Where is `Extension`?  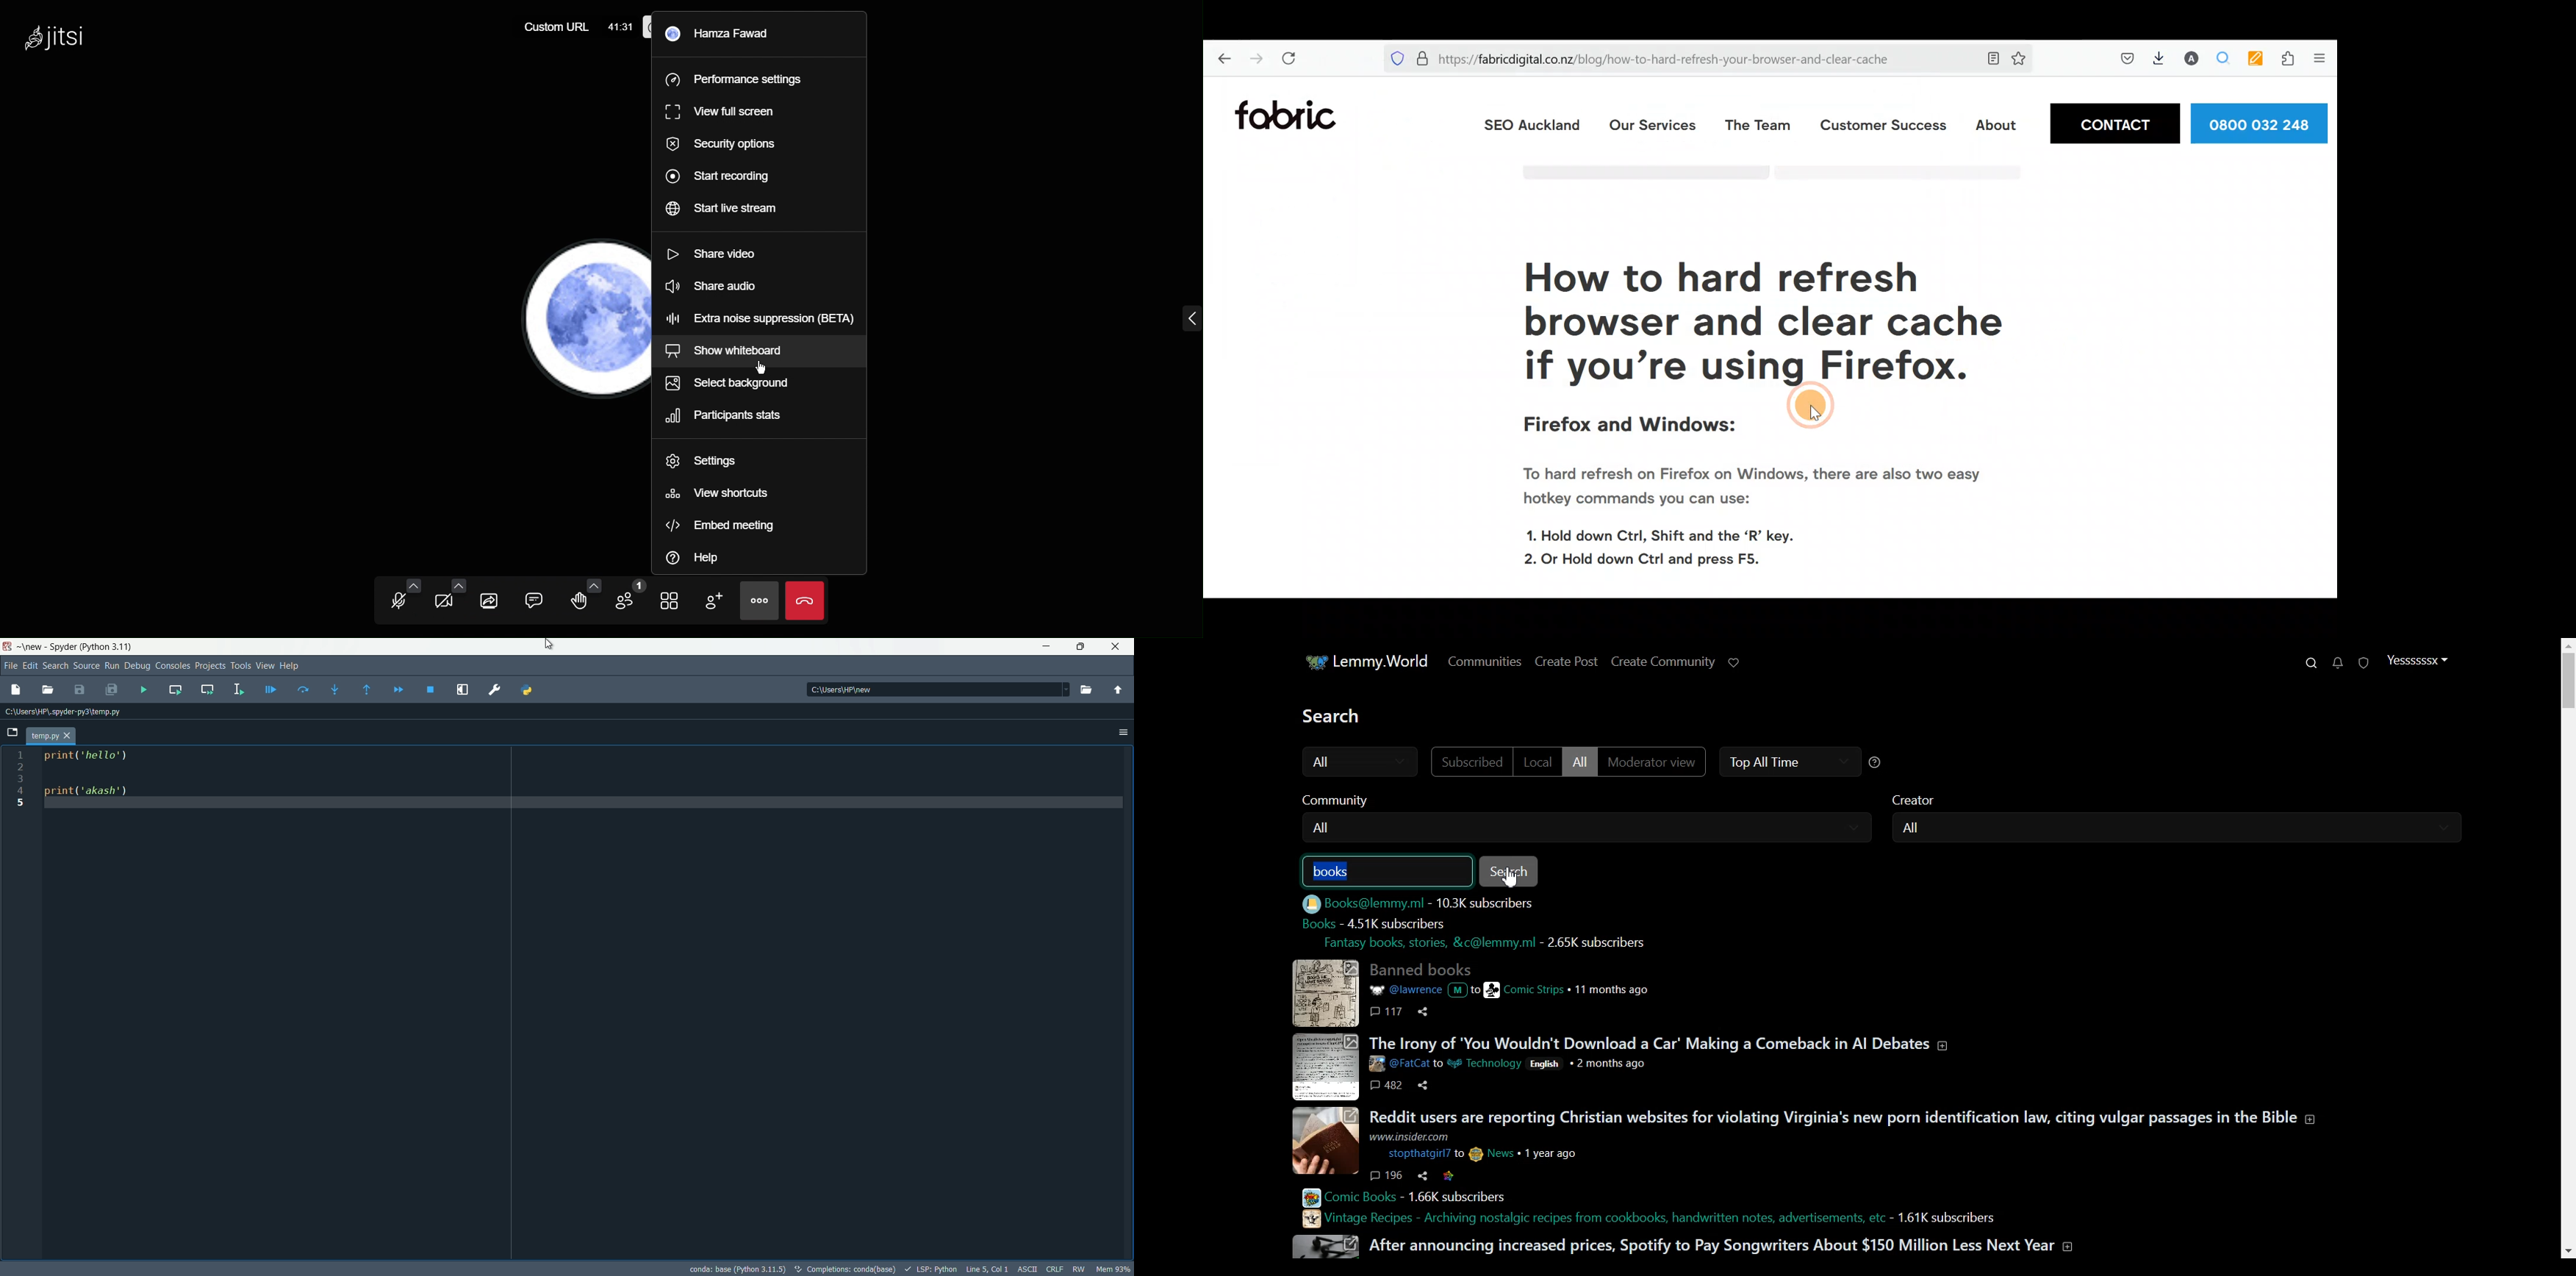
Extension is located at coordinates (2289, 61).